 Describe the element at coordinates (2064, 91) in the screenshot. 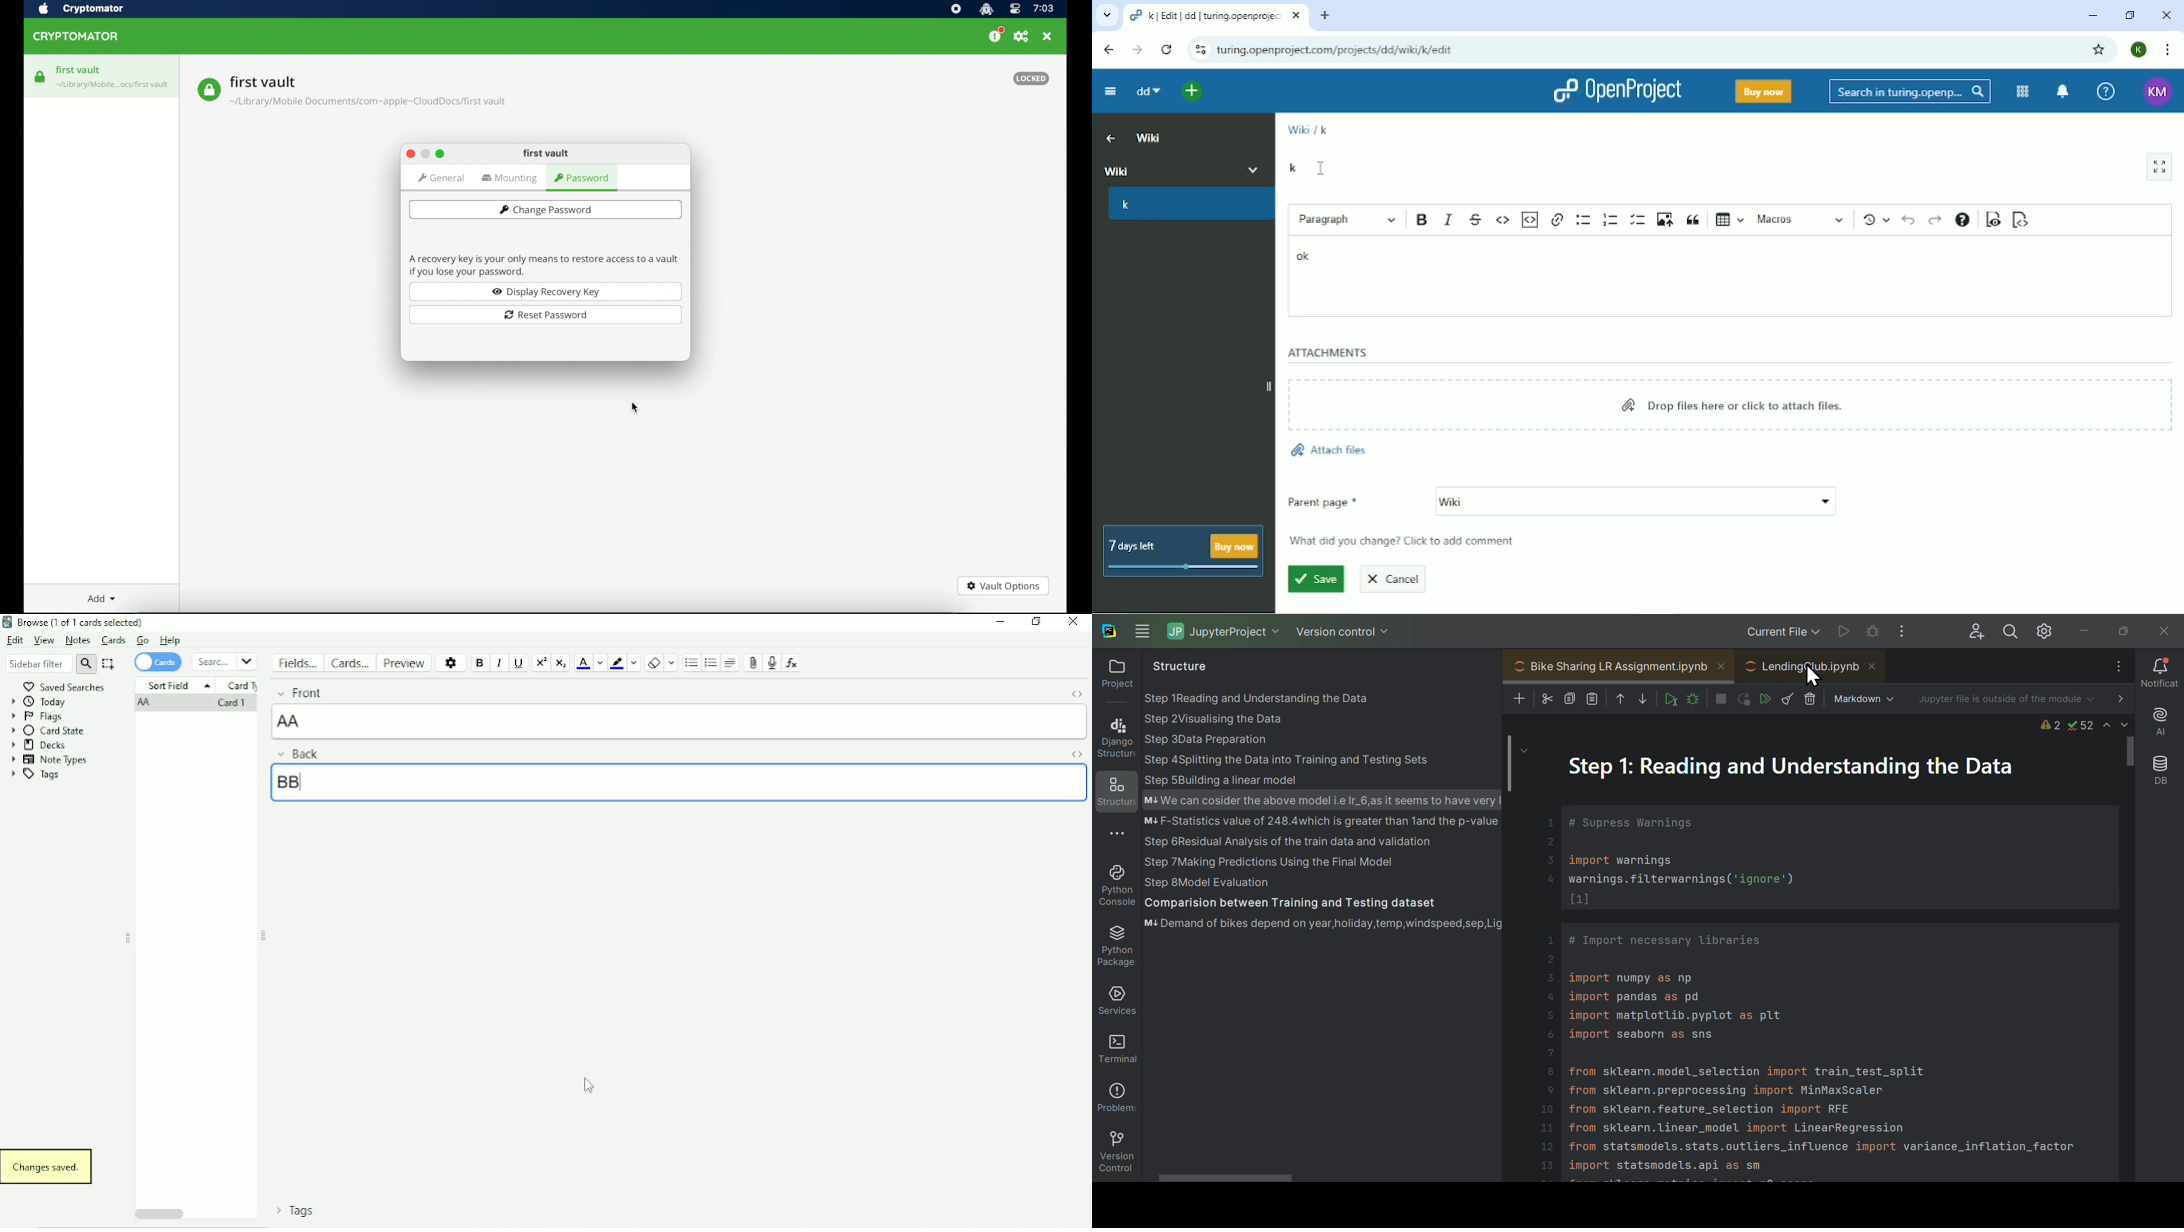

I see `To notification center` at that location.